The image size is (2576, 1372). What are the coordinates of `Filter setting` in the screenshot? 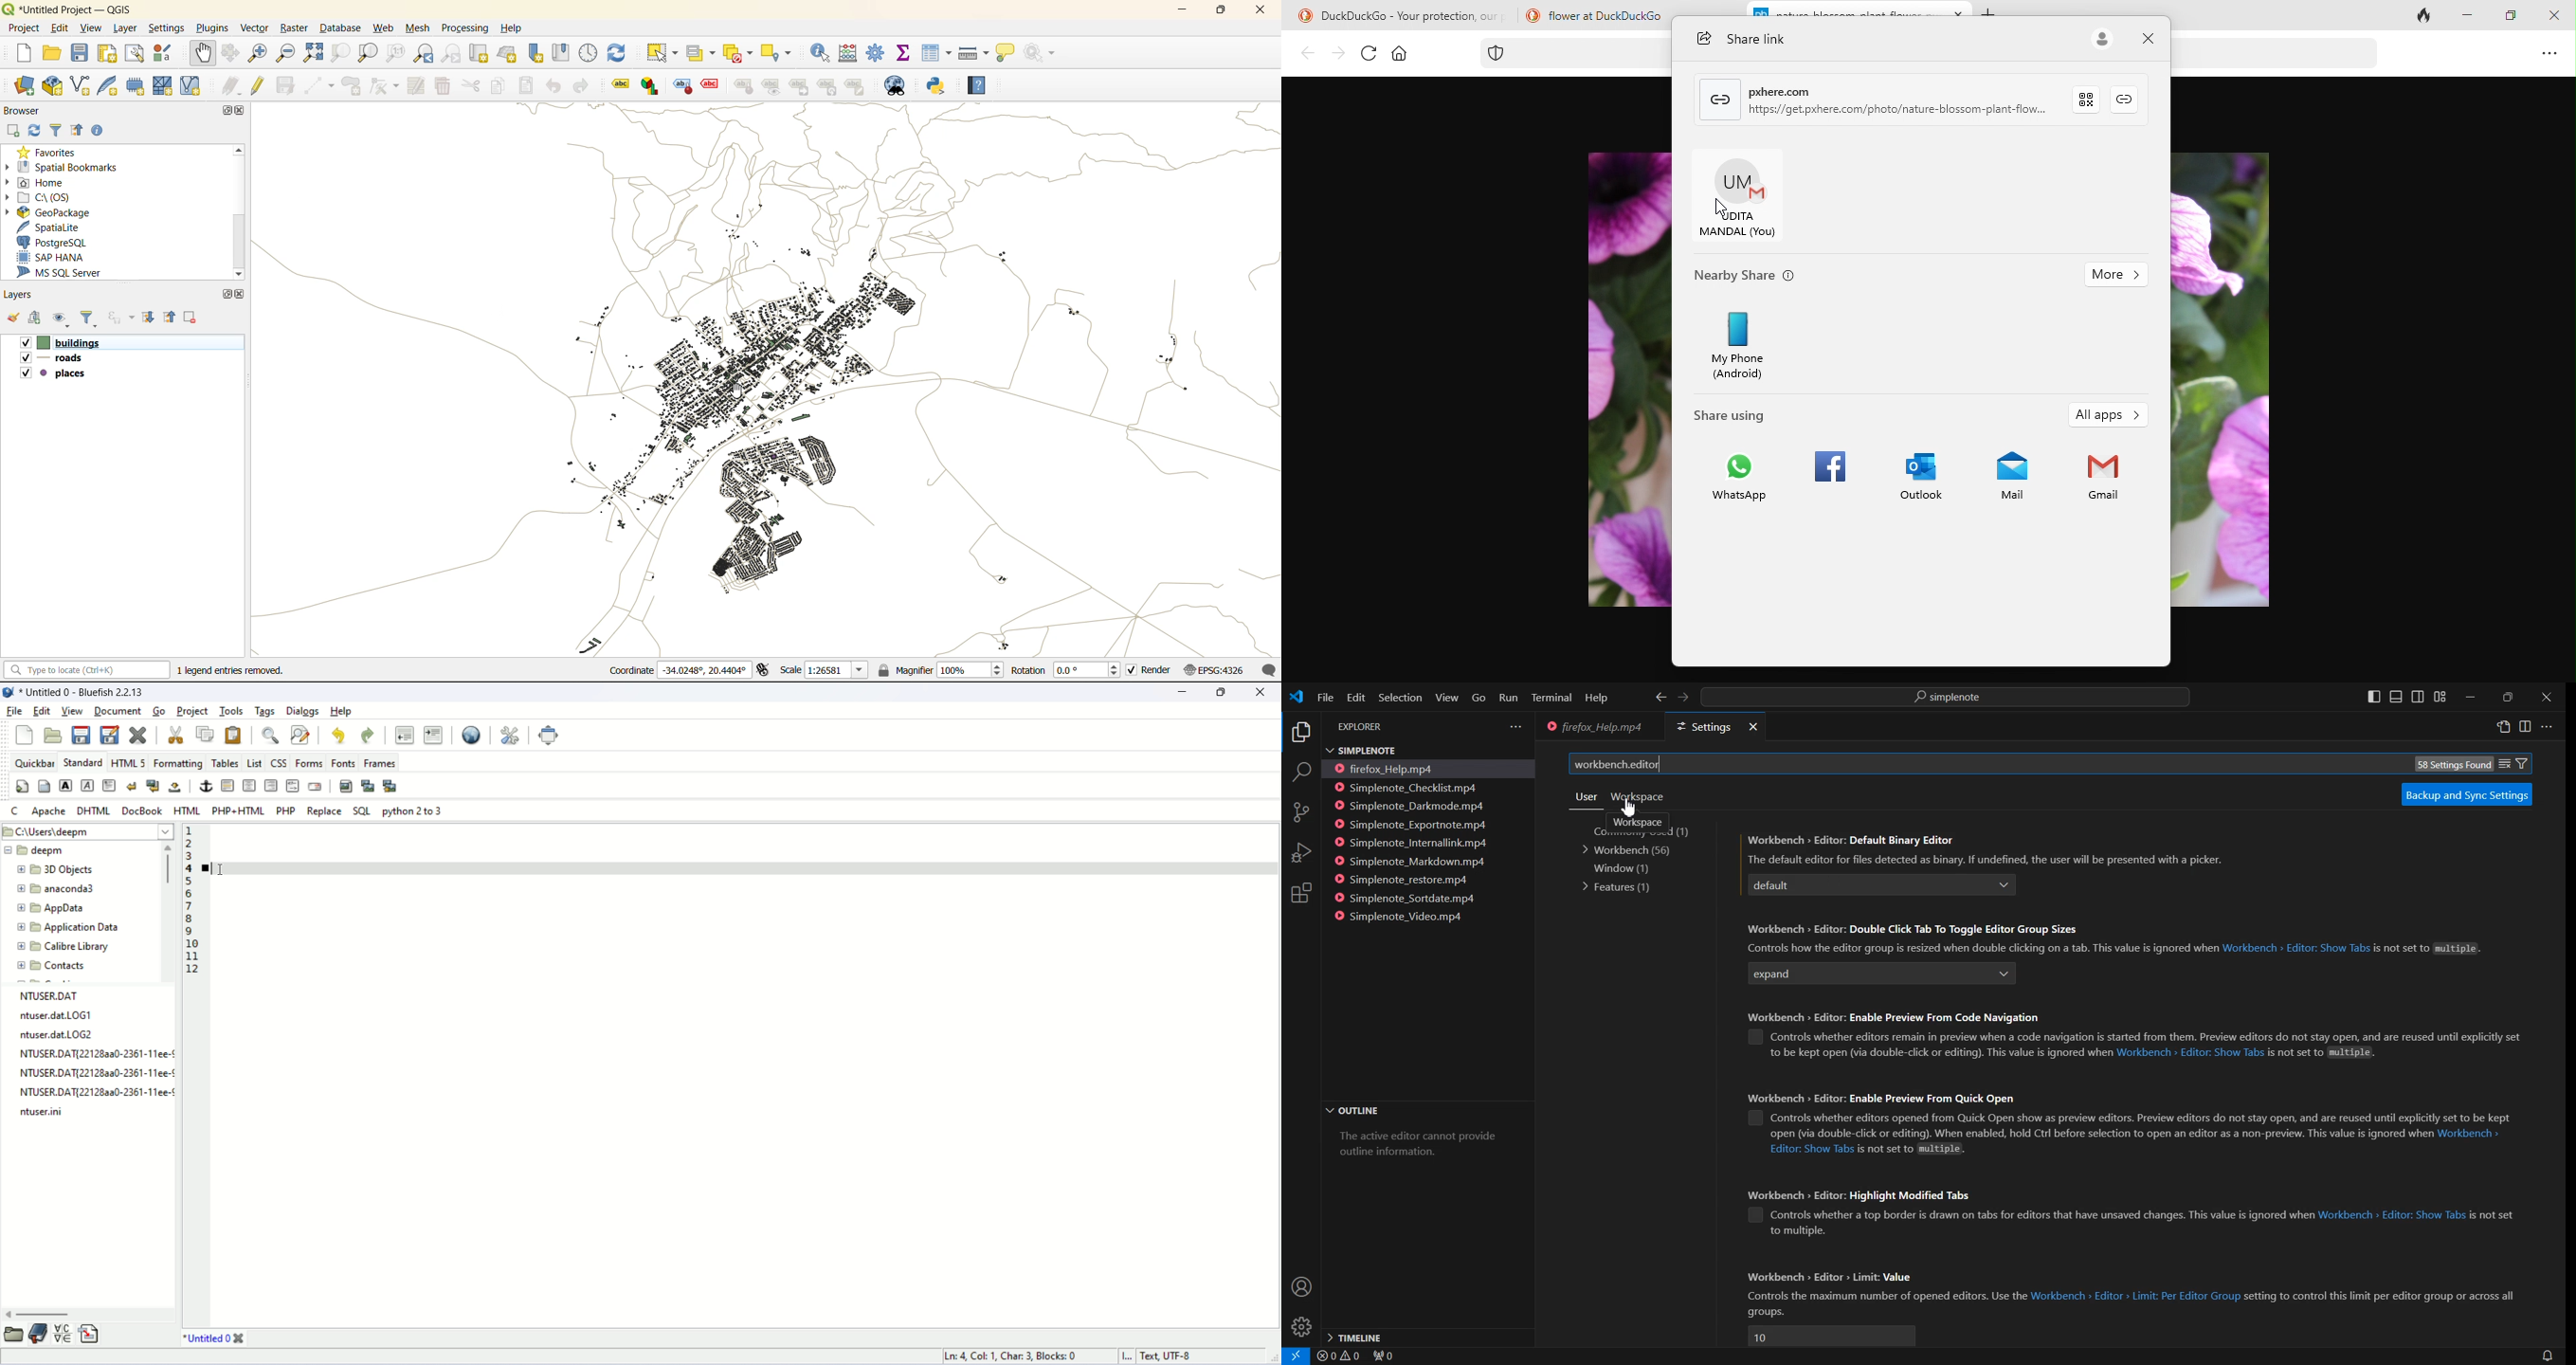 It's located at (2523, 763).